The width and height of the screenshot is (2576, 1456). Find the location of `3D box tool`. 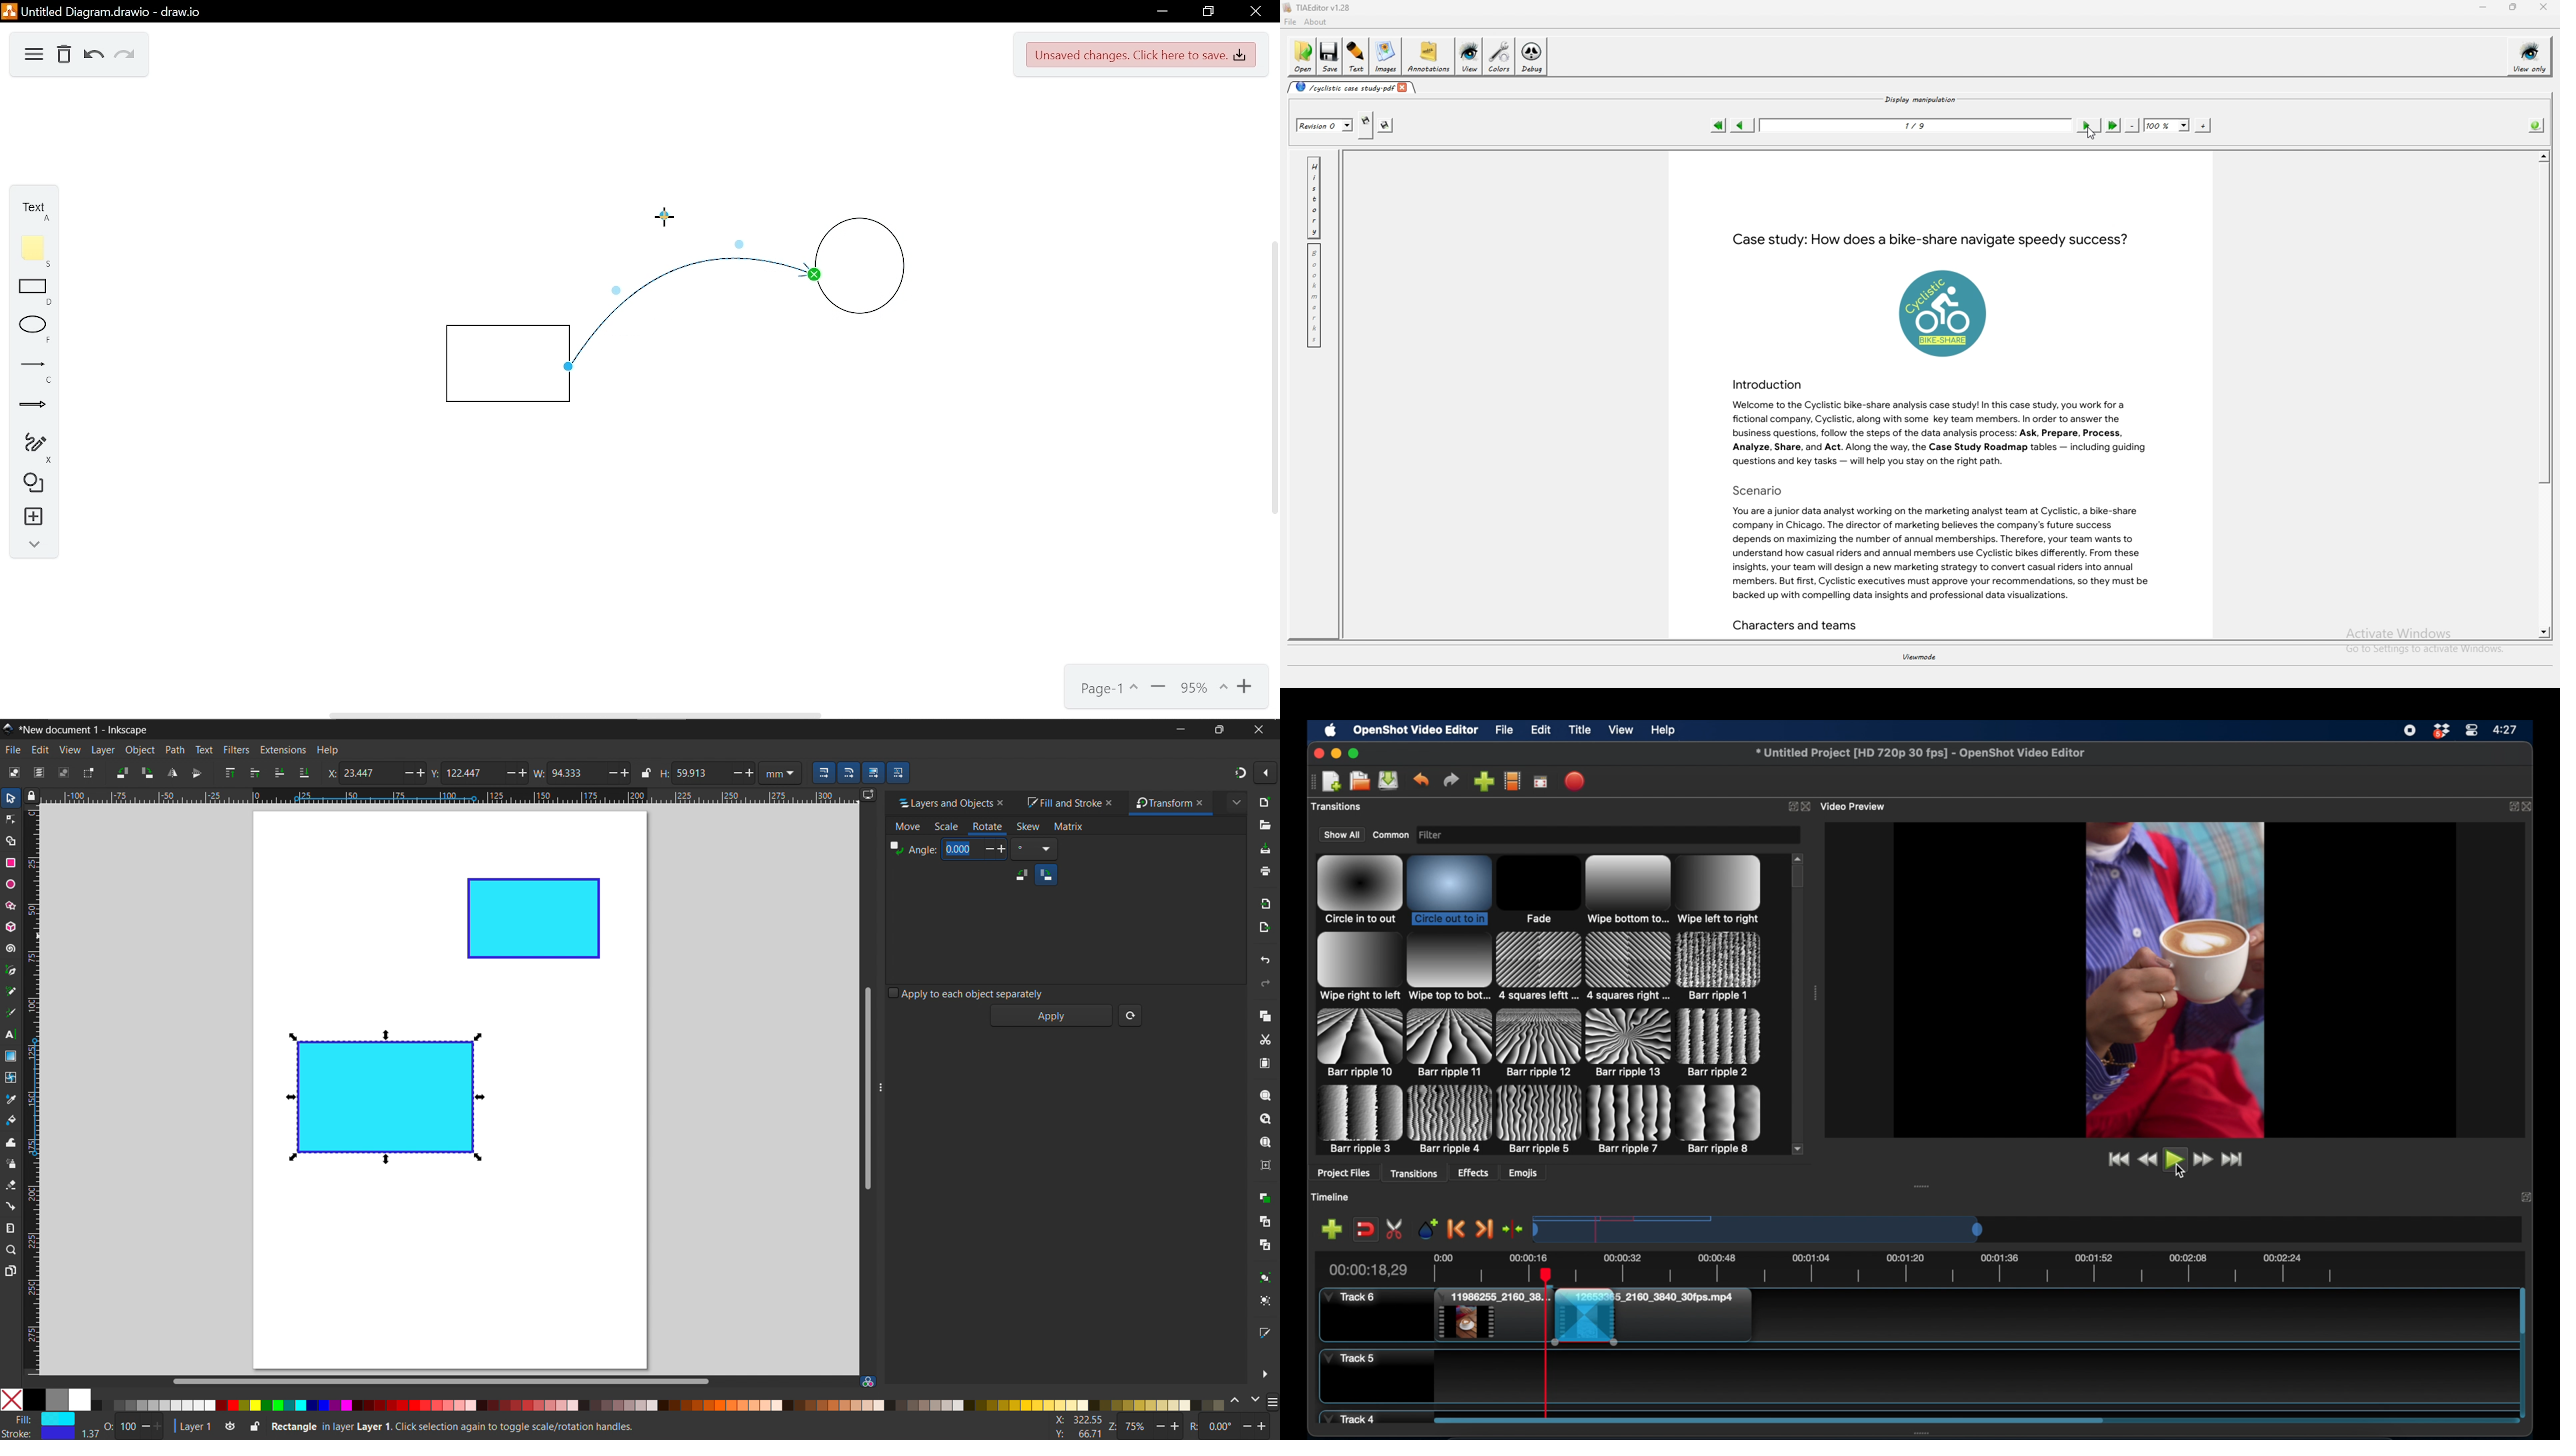

3D box tool is located at coordinates (9, 926).